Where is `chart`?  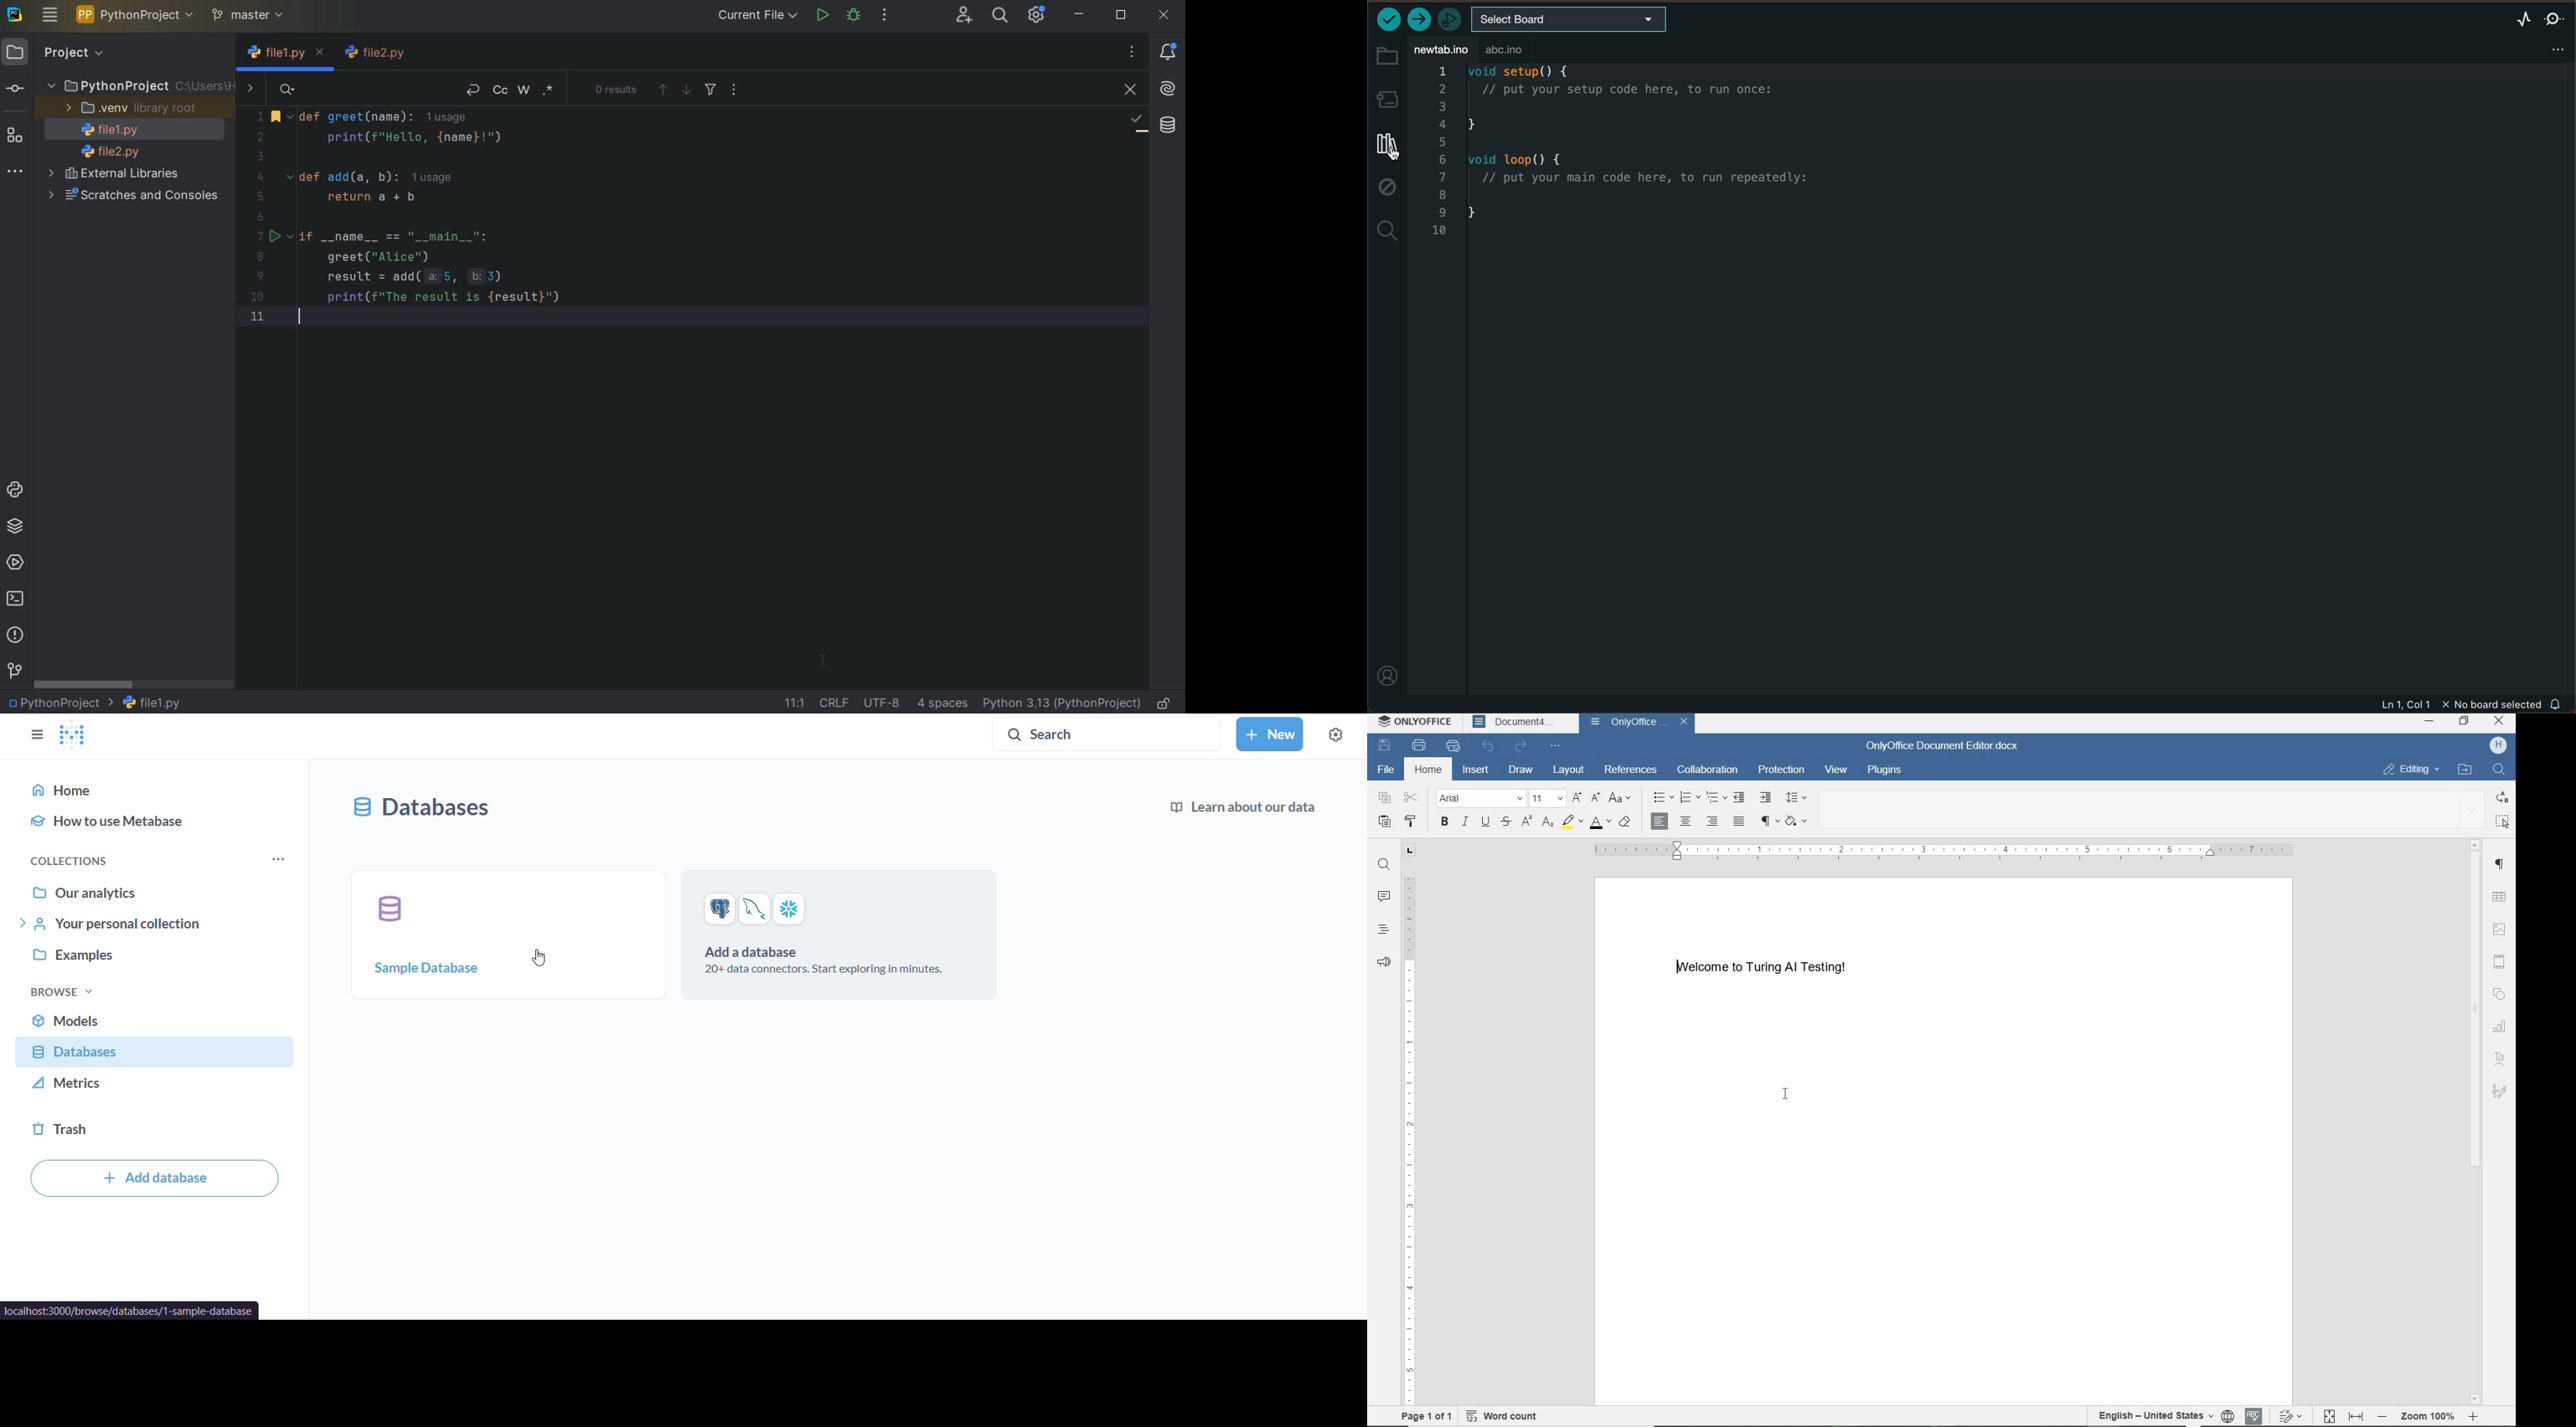
chart is located at coordinates (2501, 1027).